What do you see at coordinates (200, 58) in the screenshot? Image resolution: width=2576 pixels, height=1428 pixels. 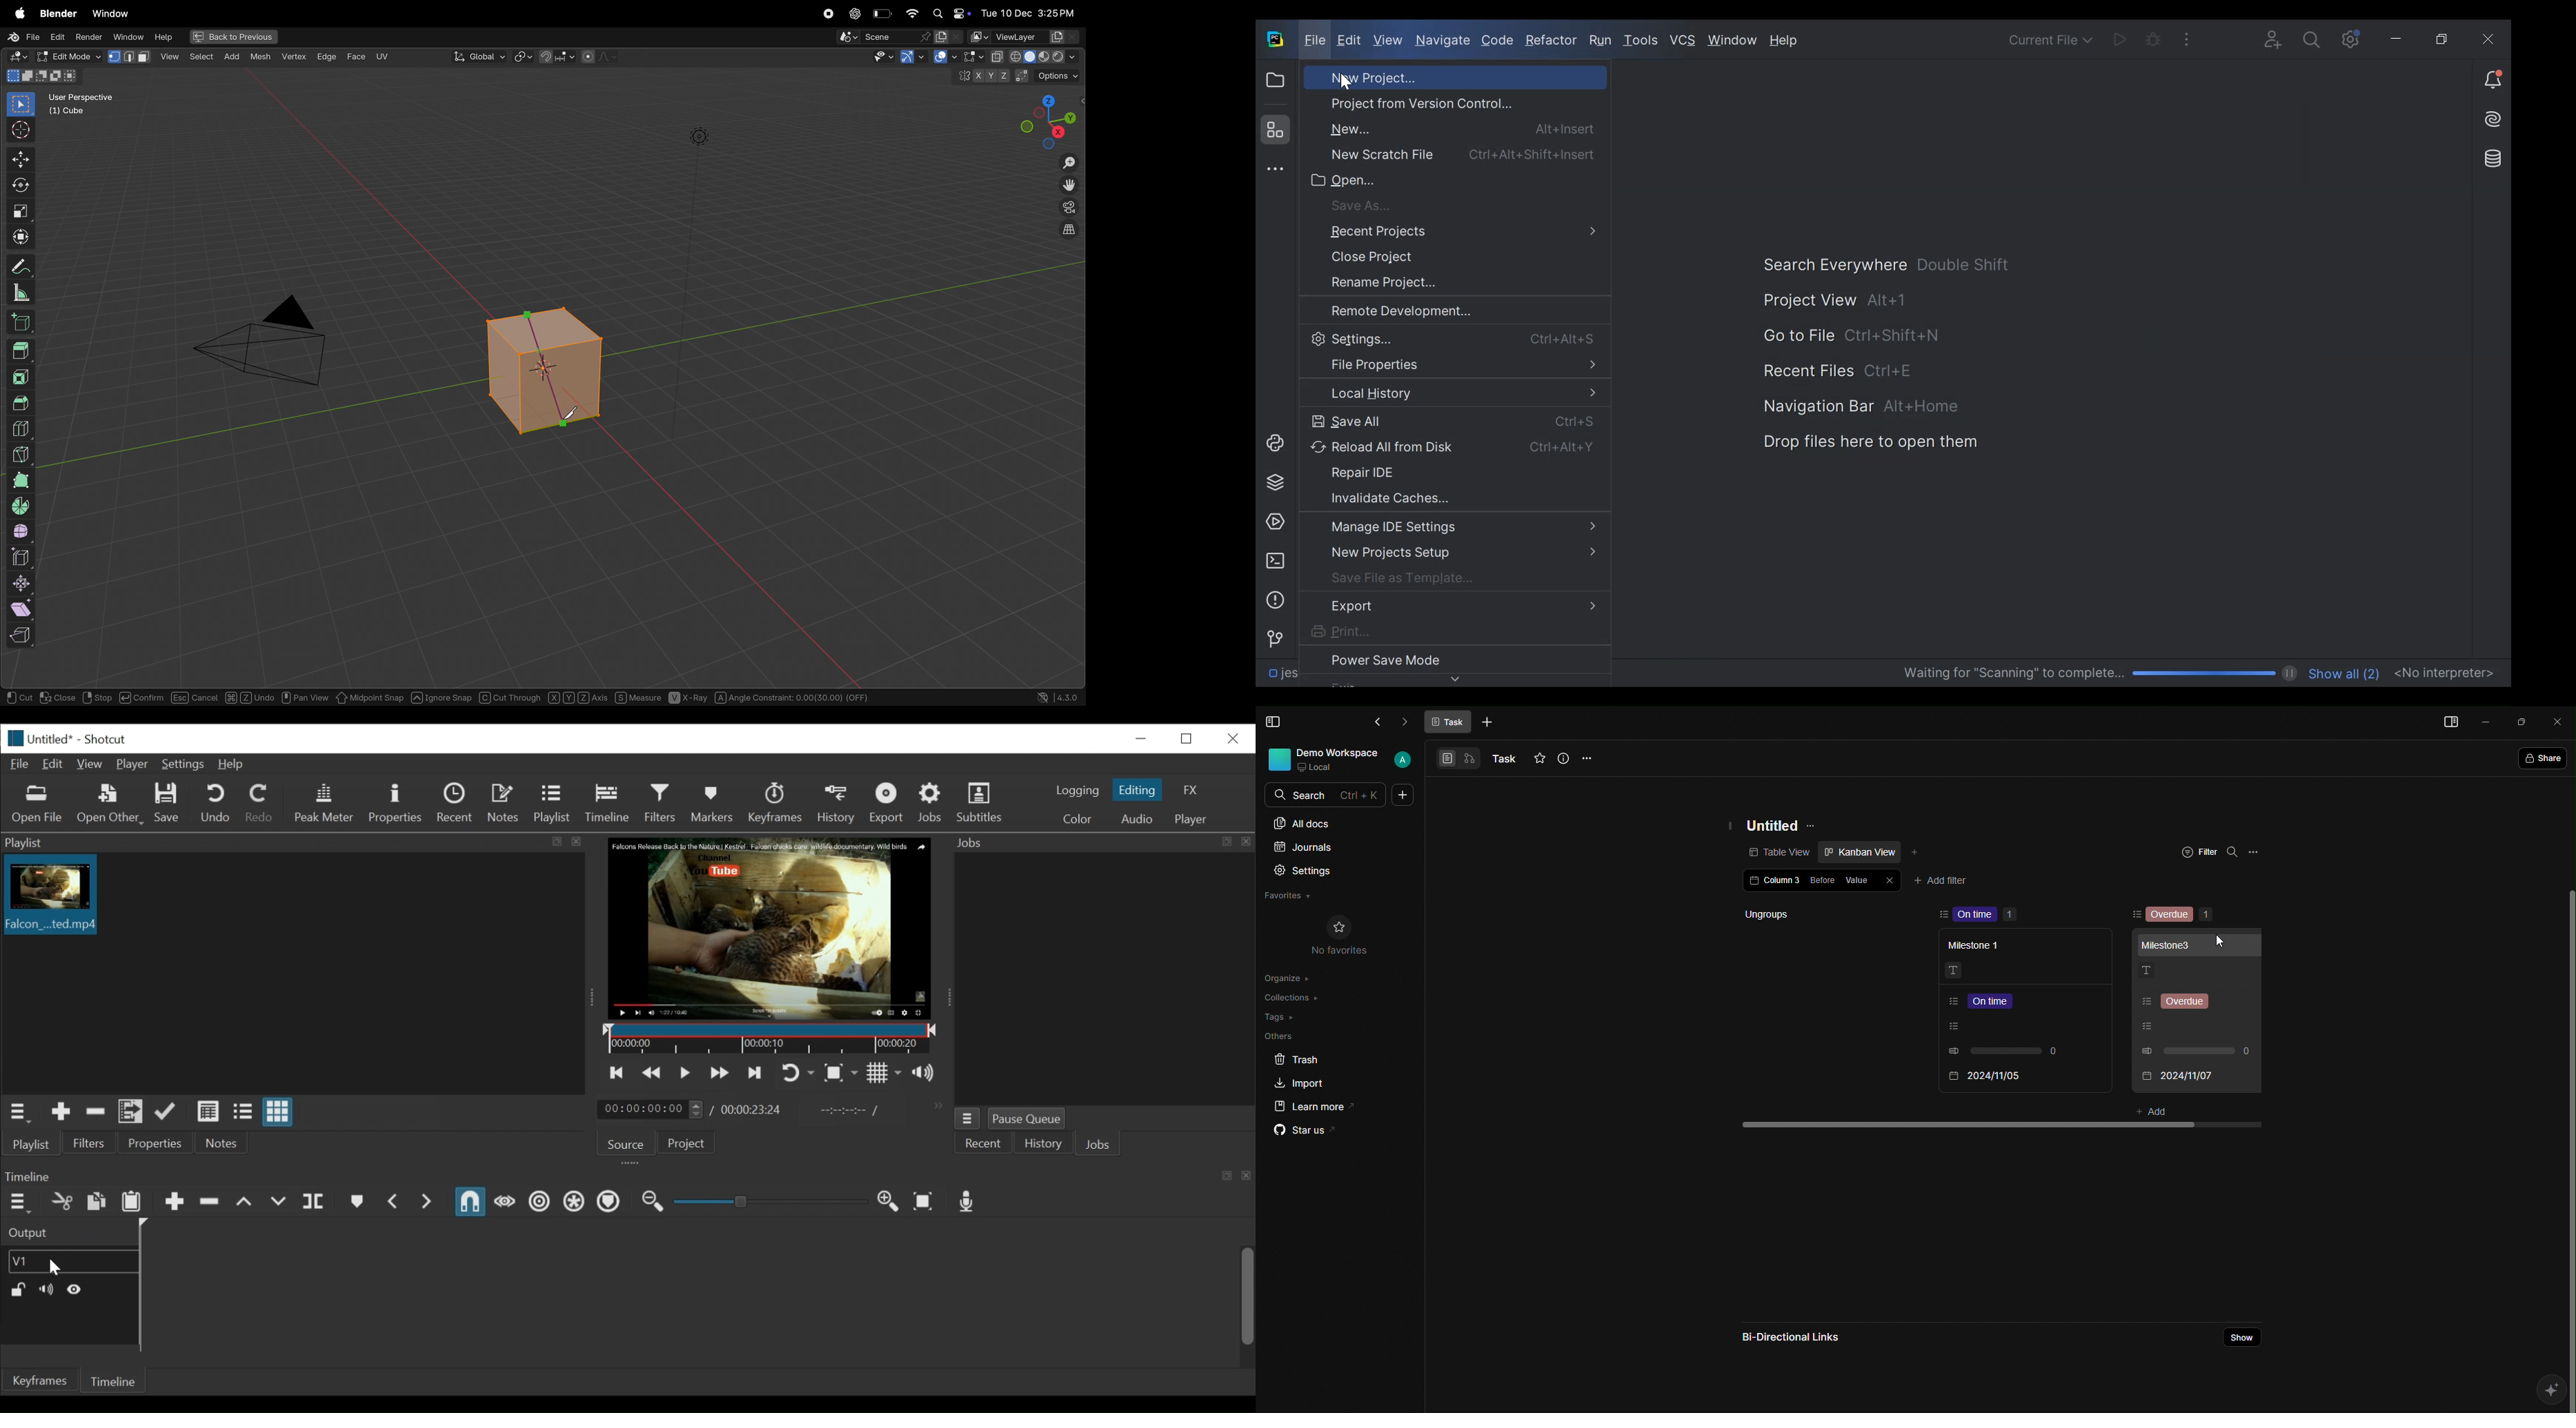 I see `add` at bounding box center [200, 58].